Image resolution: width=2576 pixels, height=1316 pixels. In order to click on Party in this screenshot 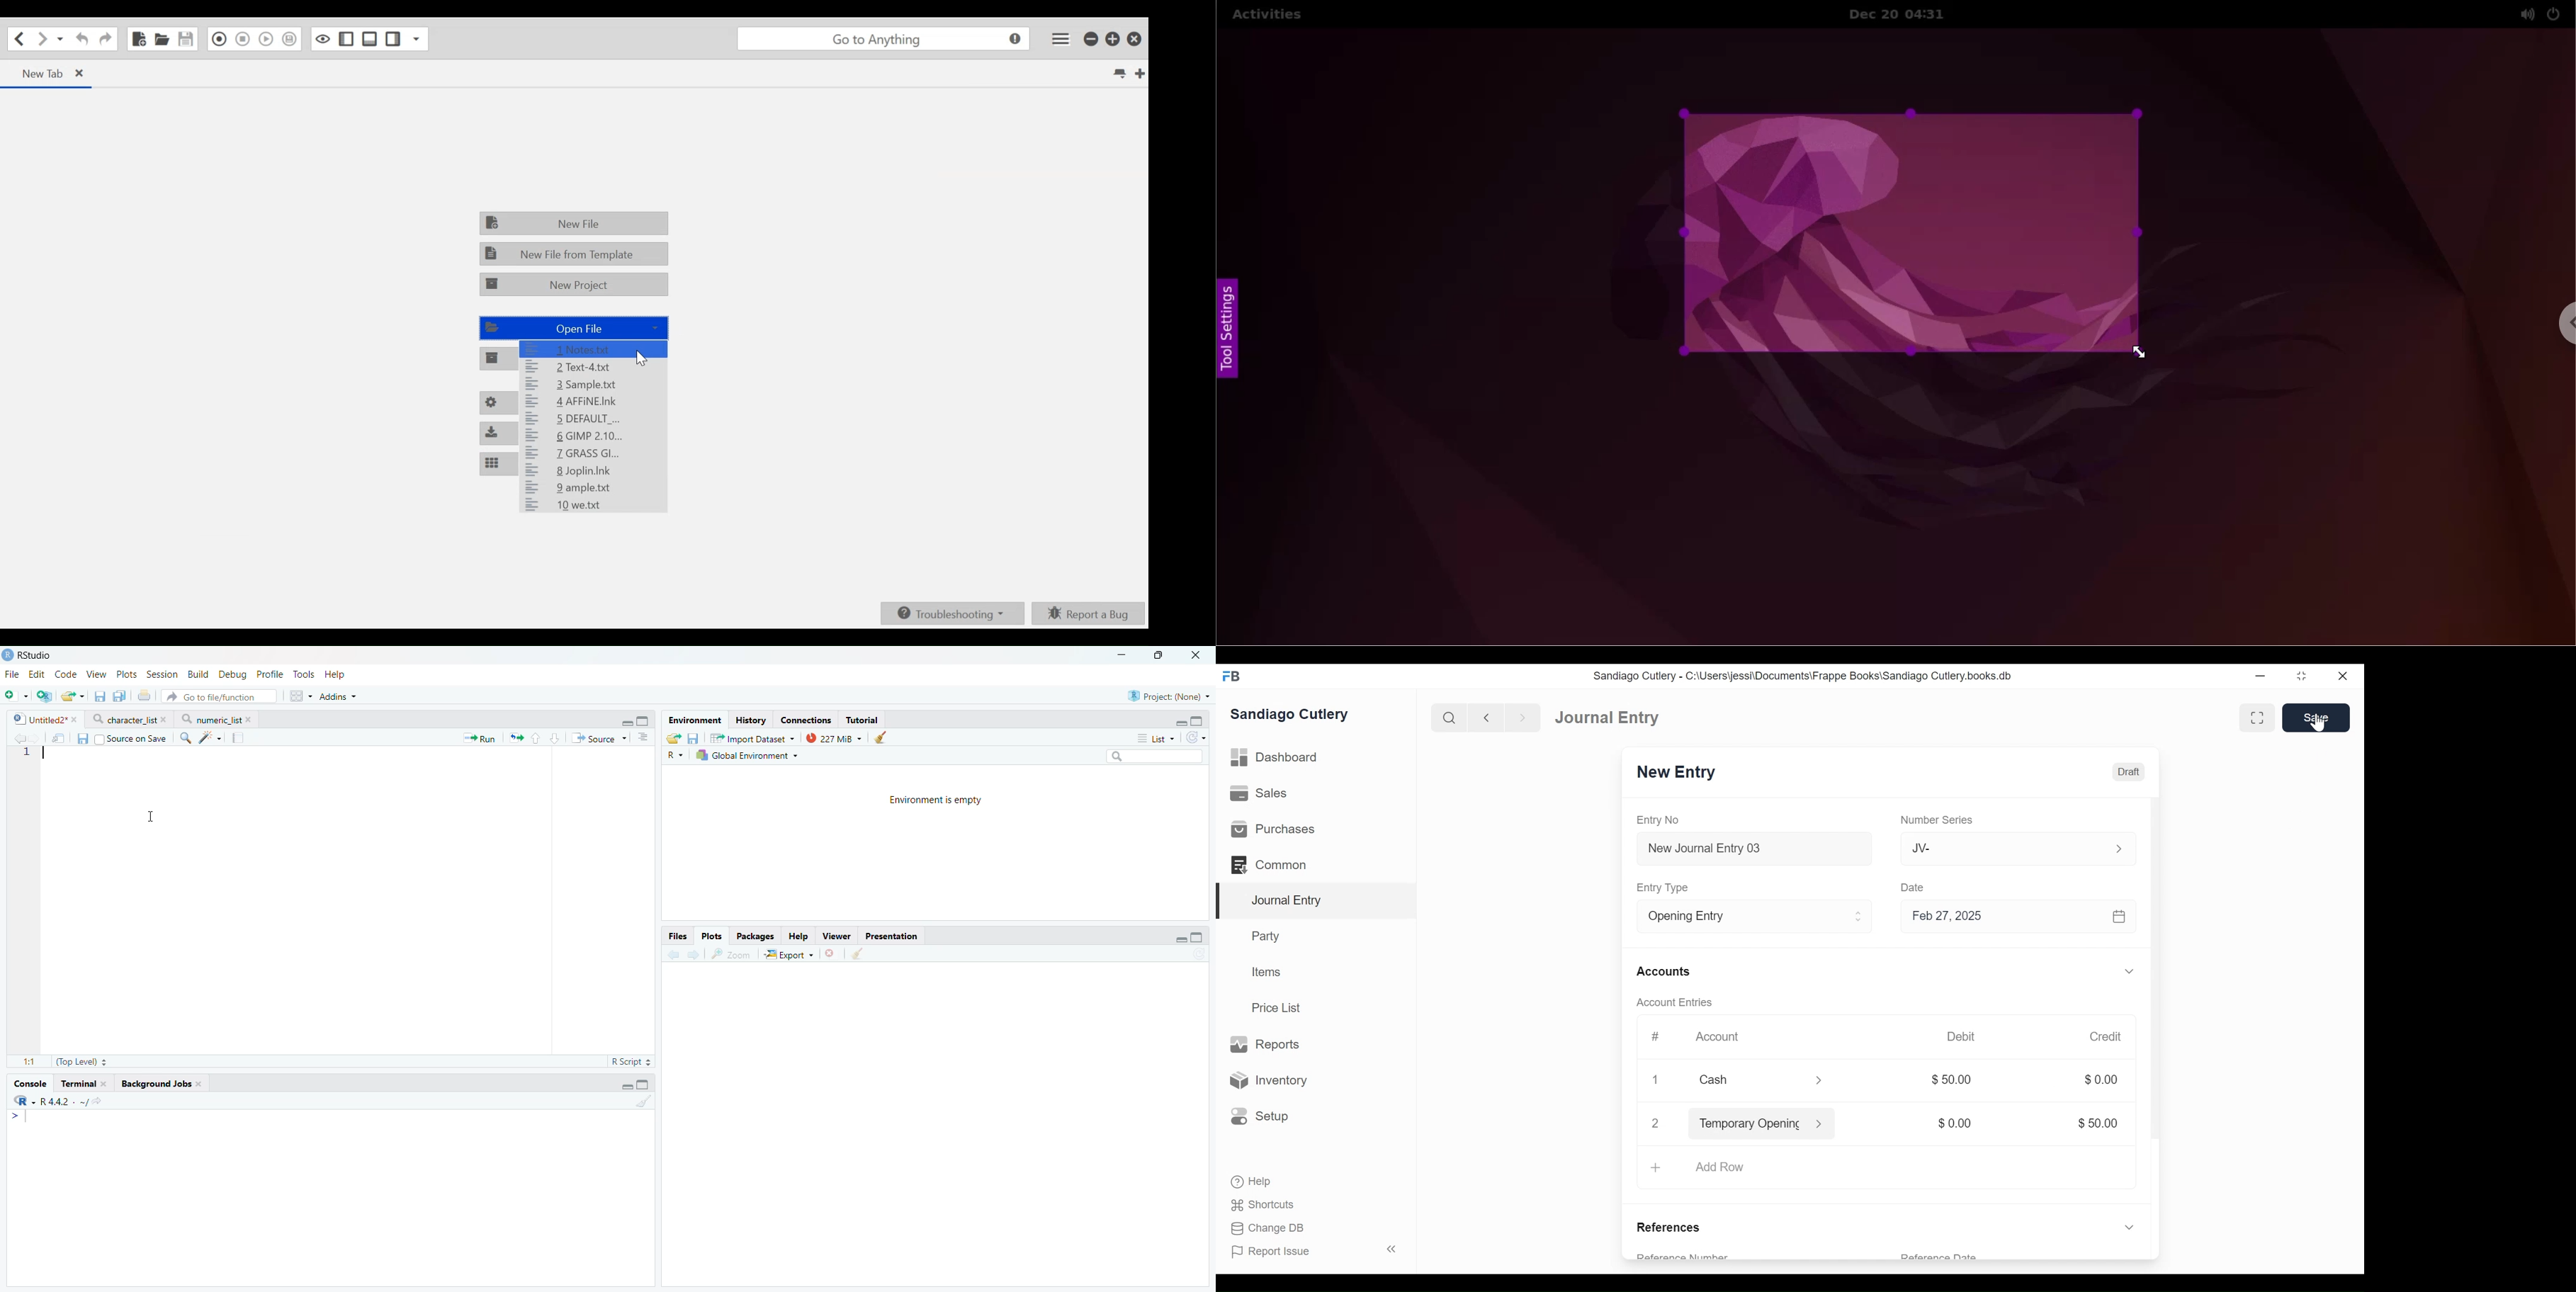, I will do `click(1268, 936)`.